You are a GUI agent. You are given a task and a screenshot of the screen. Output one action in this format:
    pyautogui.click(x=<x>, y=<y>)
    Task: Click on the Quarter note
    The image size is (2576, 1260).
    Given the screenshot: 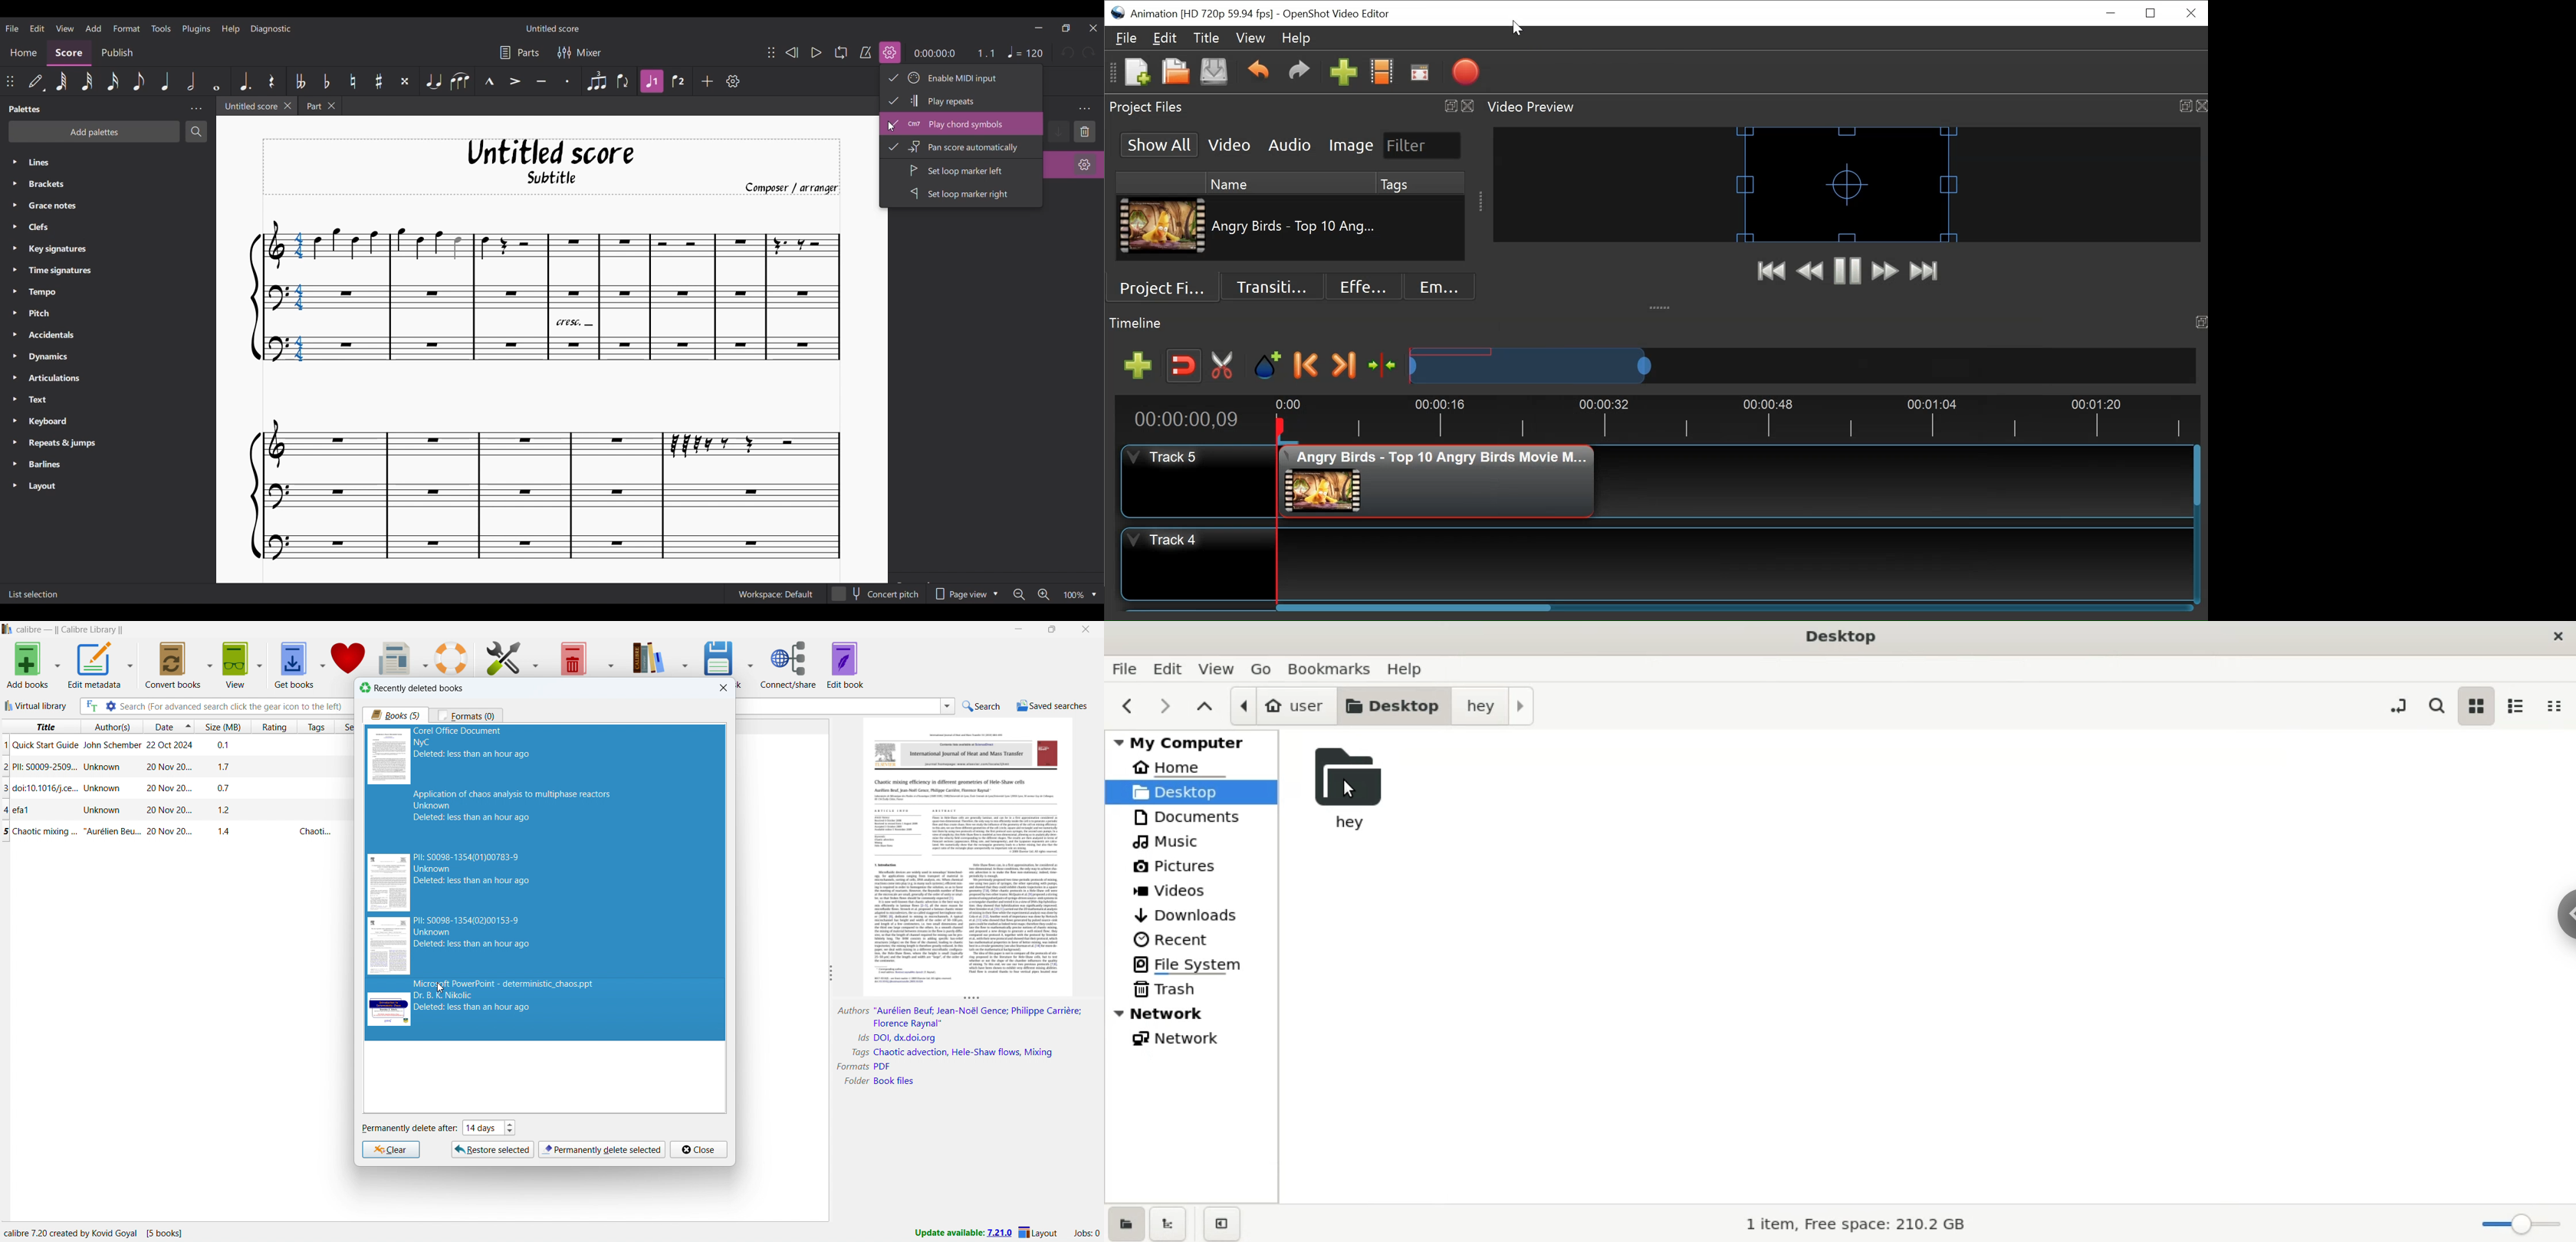 What is the action you would take?
    pyautogui.click(x=166, y=81)
    